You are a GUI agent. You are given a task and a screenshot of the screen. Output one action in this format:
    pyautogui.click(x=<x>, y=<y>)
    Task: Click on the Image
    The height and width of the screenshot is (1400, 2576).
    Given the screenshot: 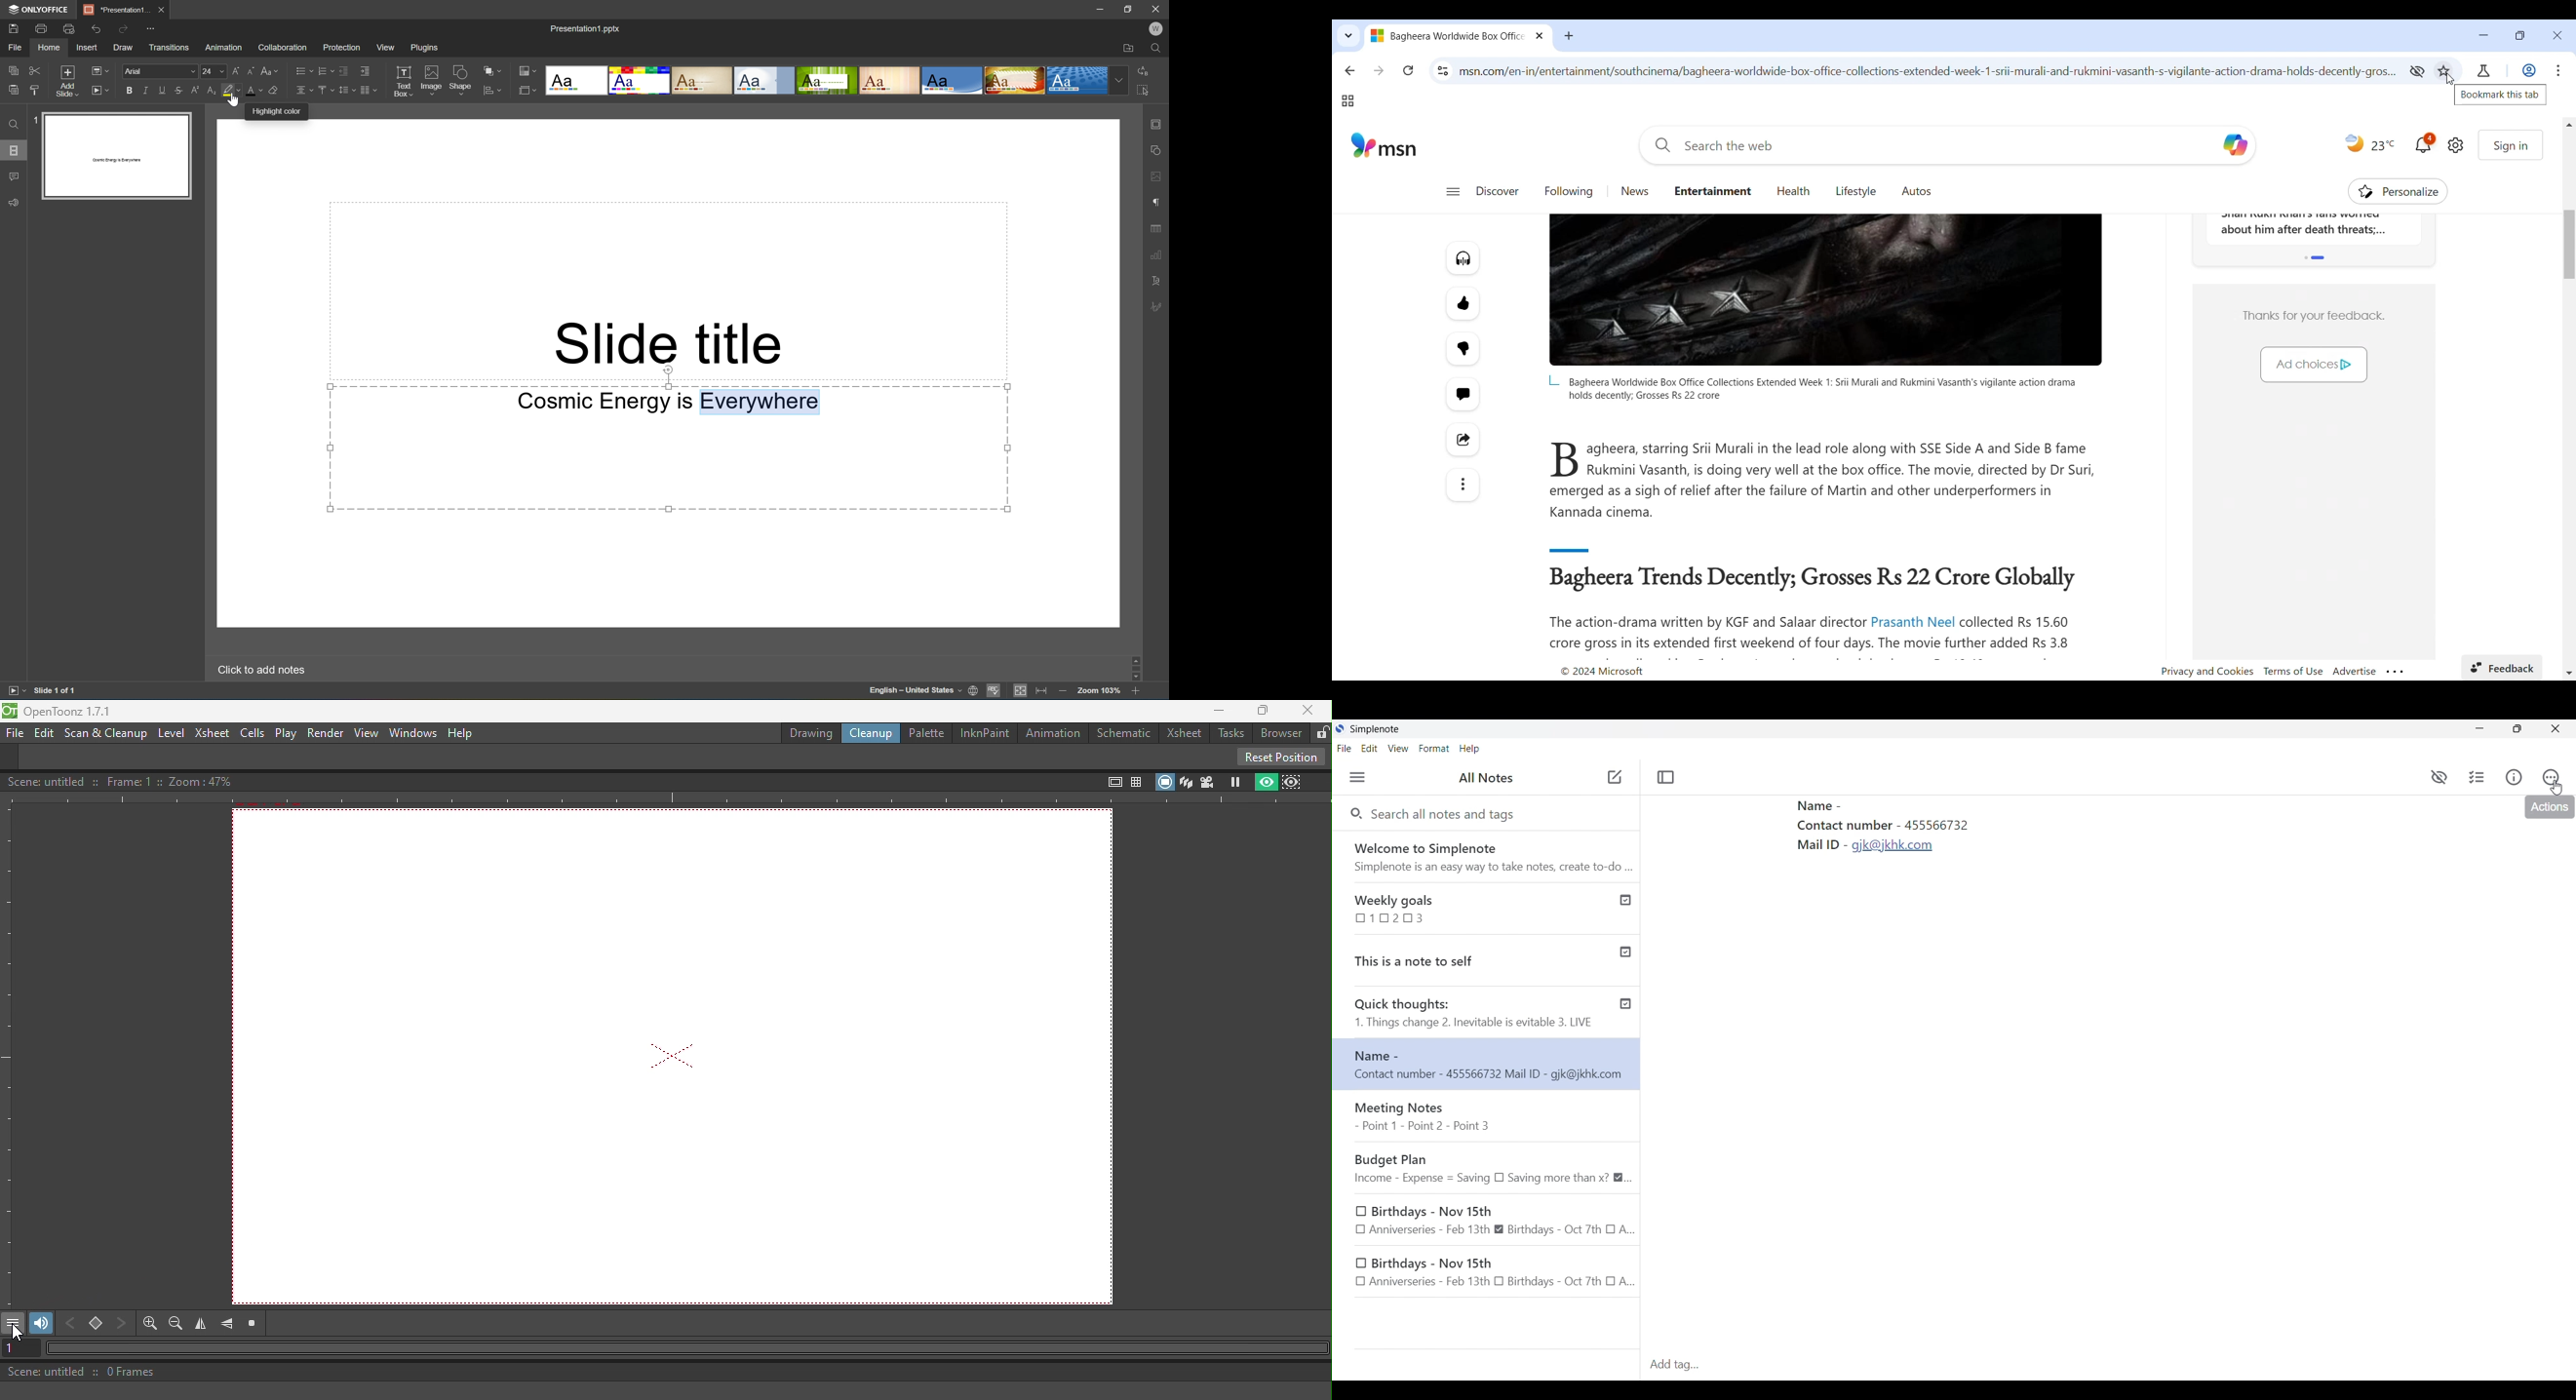 What is the action you would take?
    pyautogui.click(x=432, y=79)
    